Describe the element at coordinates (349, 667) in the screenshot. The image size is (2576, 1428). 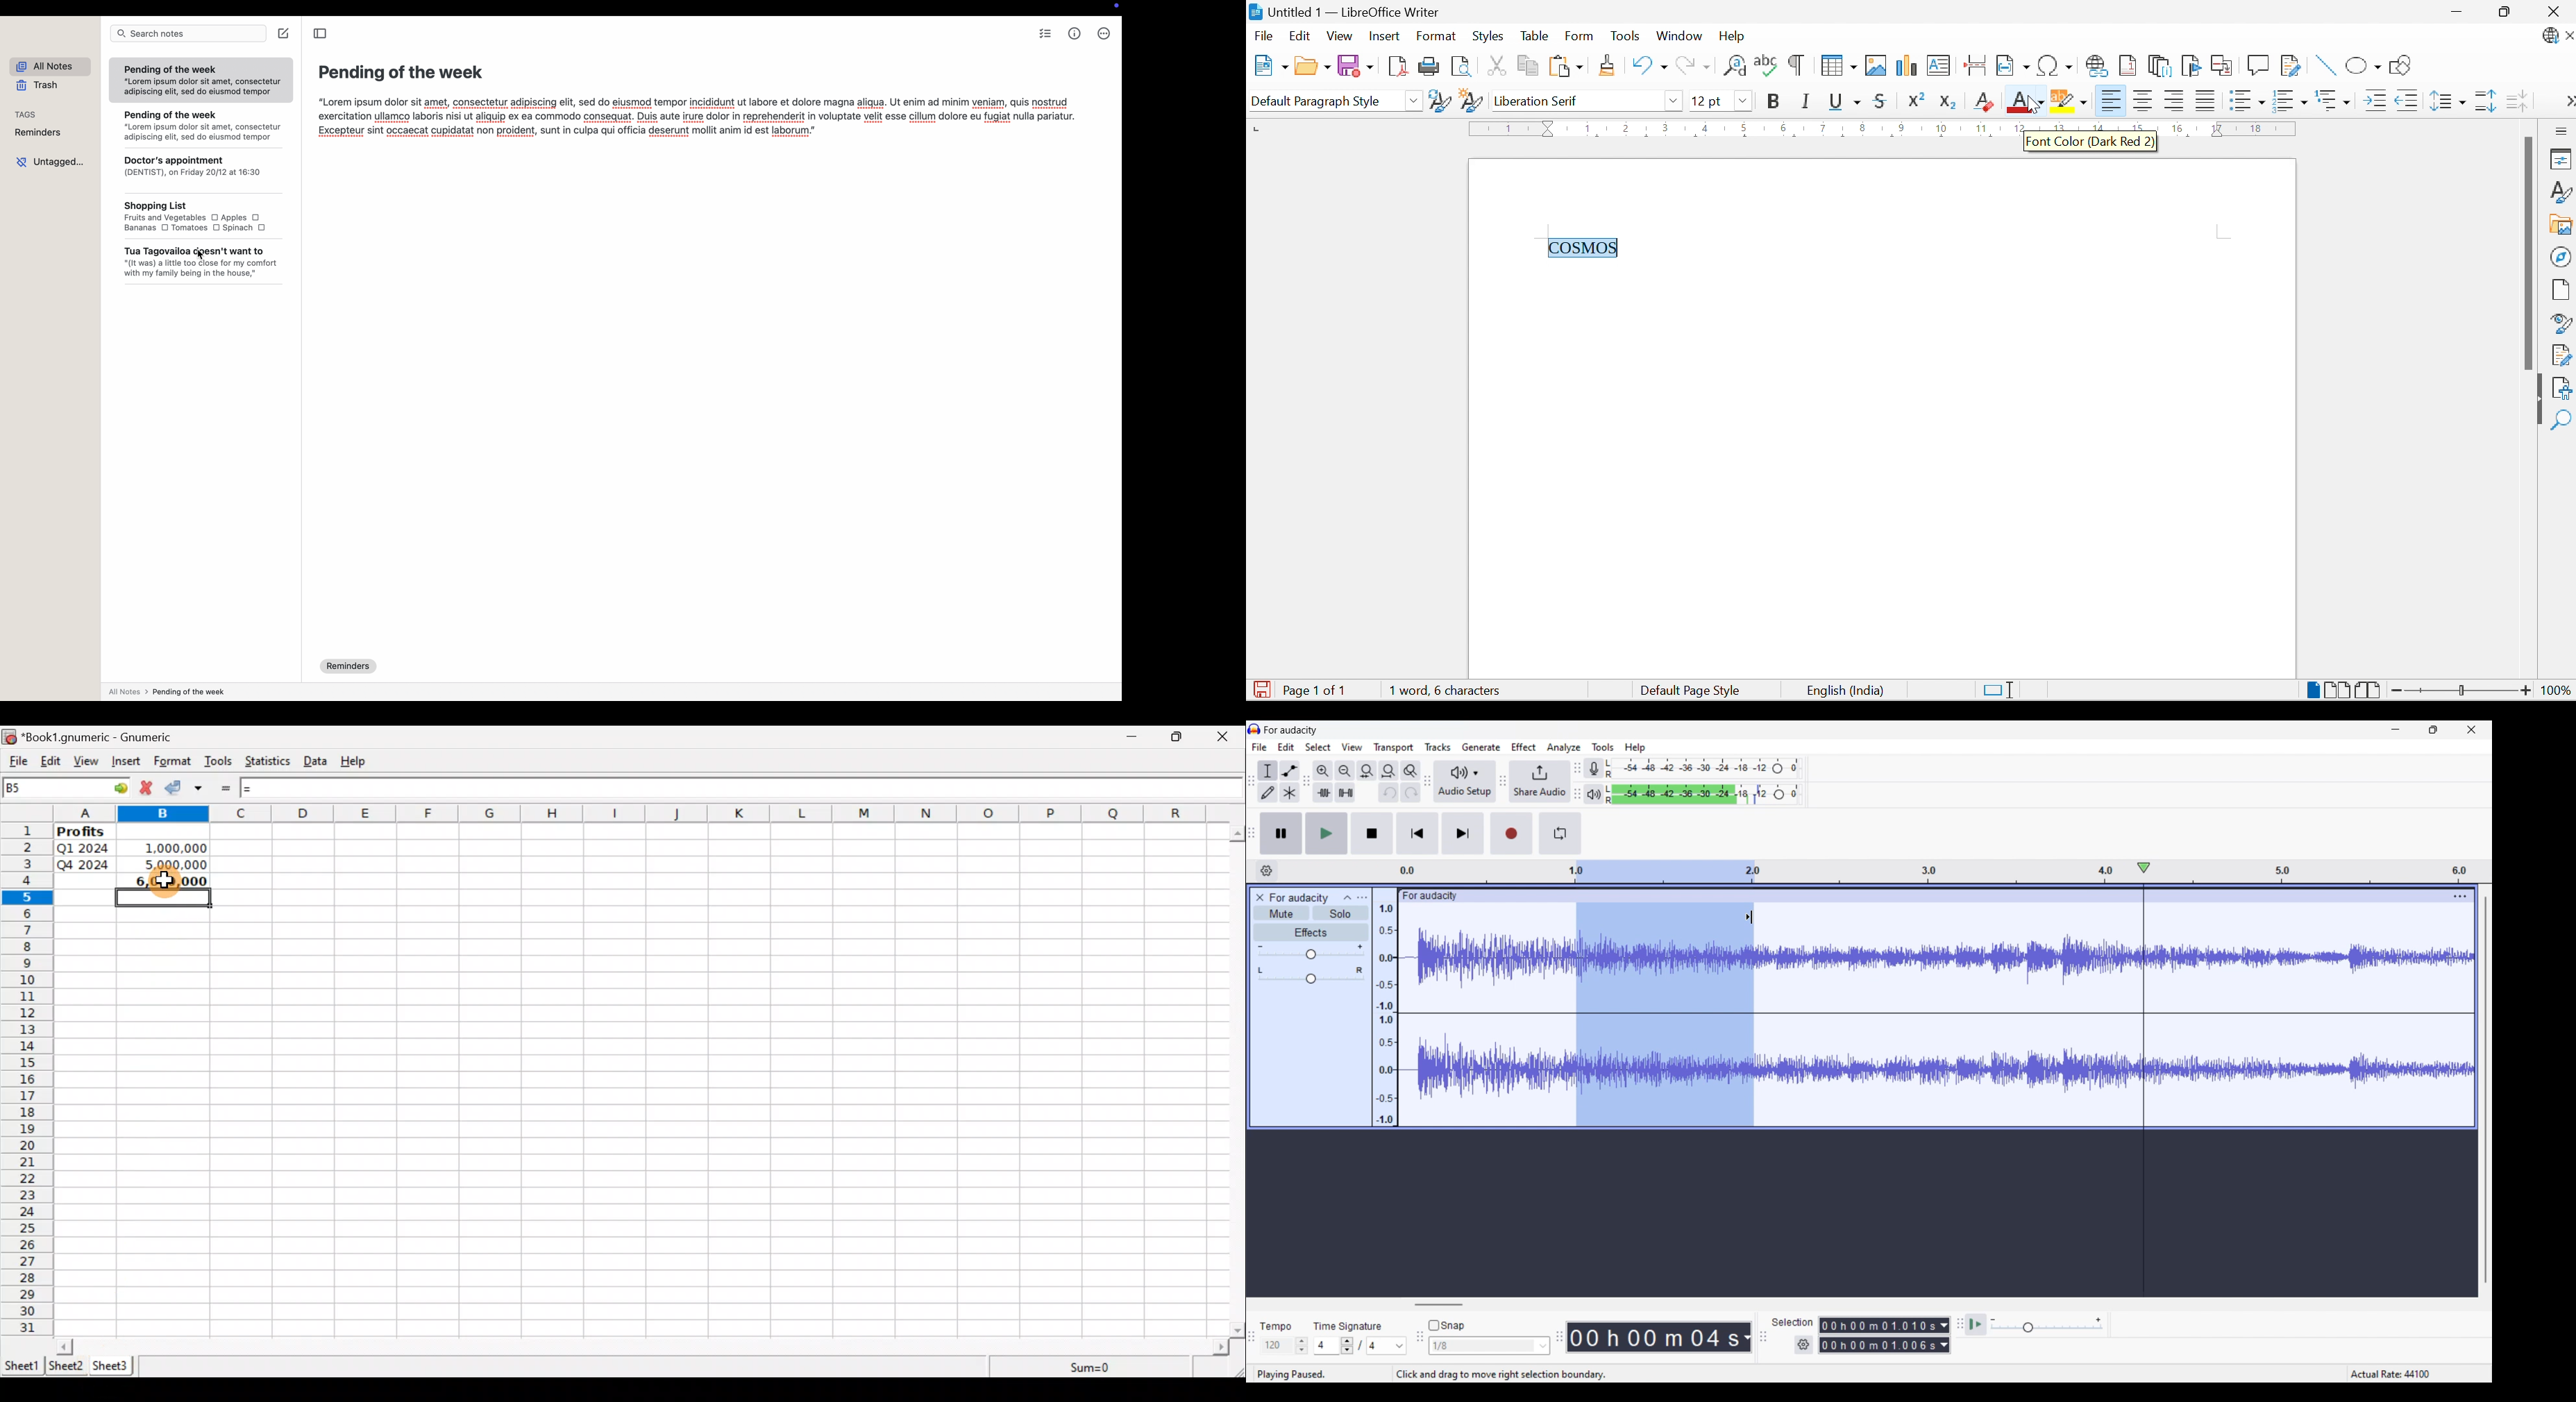
I see `reminders tag` at that location.